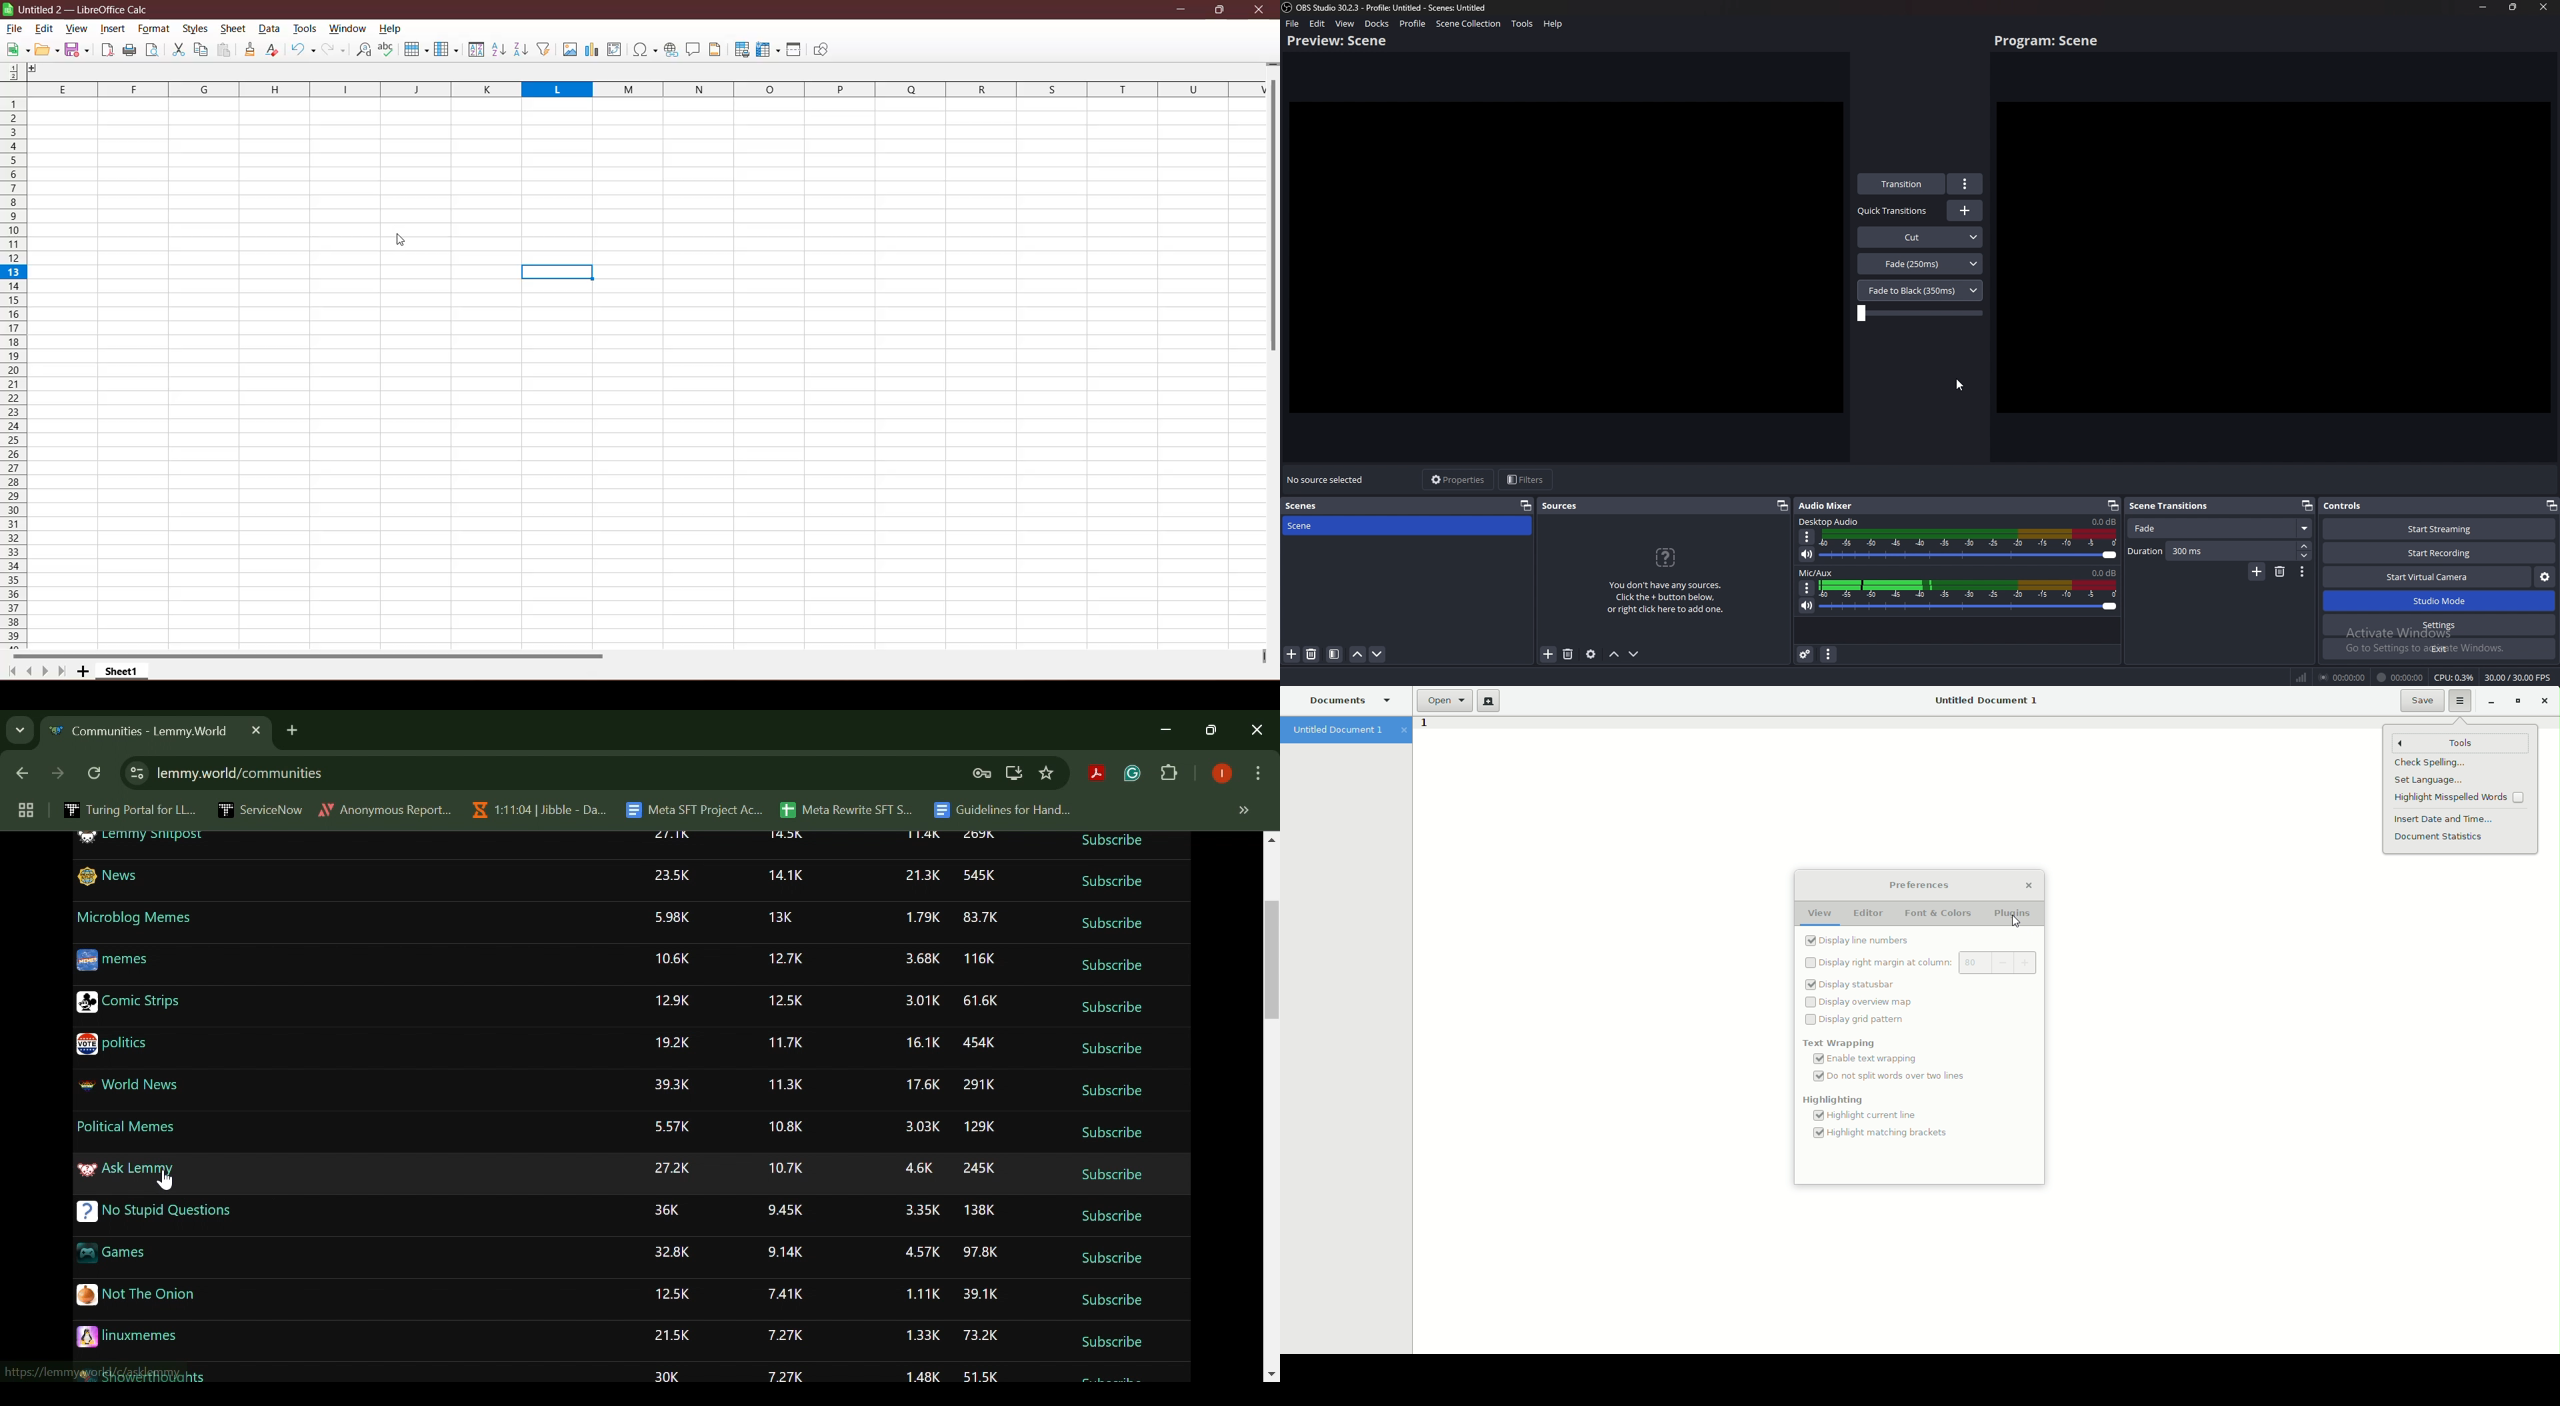 This screenshot has height=1428, width=2576. Describe the element at coordinates (678, 1297) in the screenshot. I see `12.5K` at that location.